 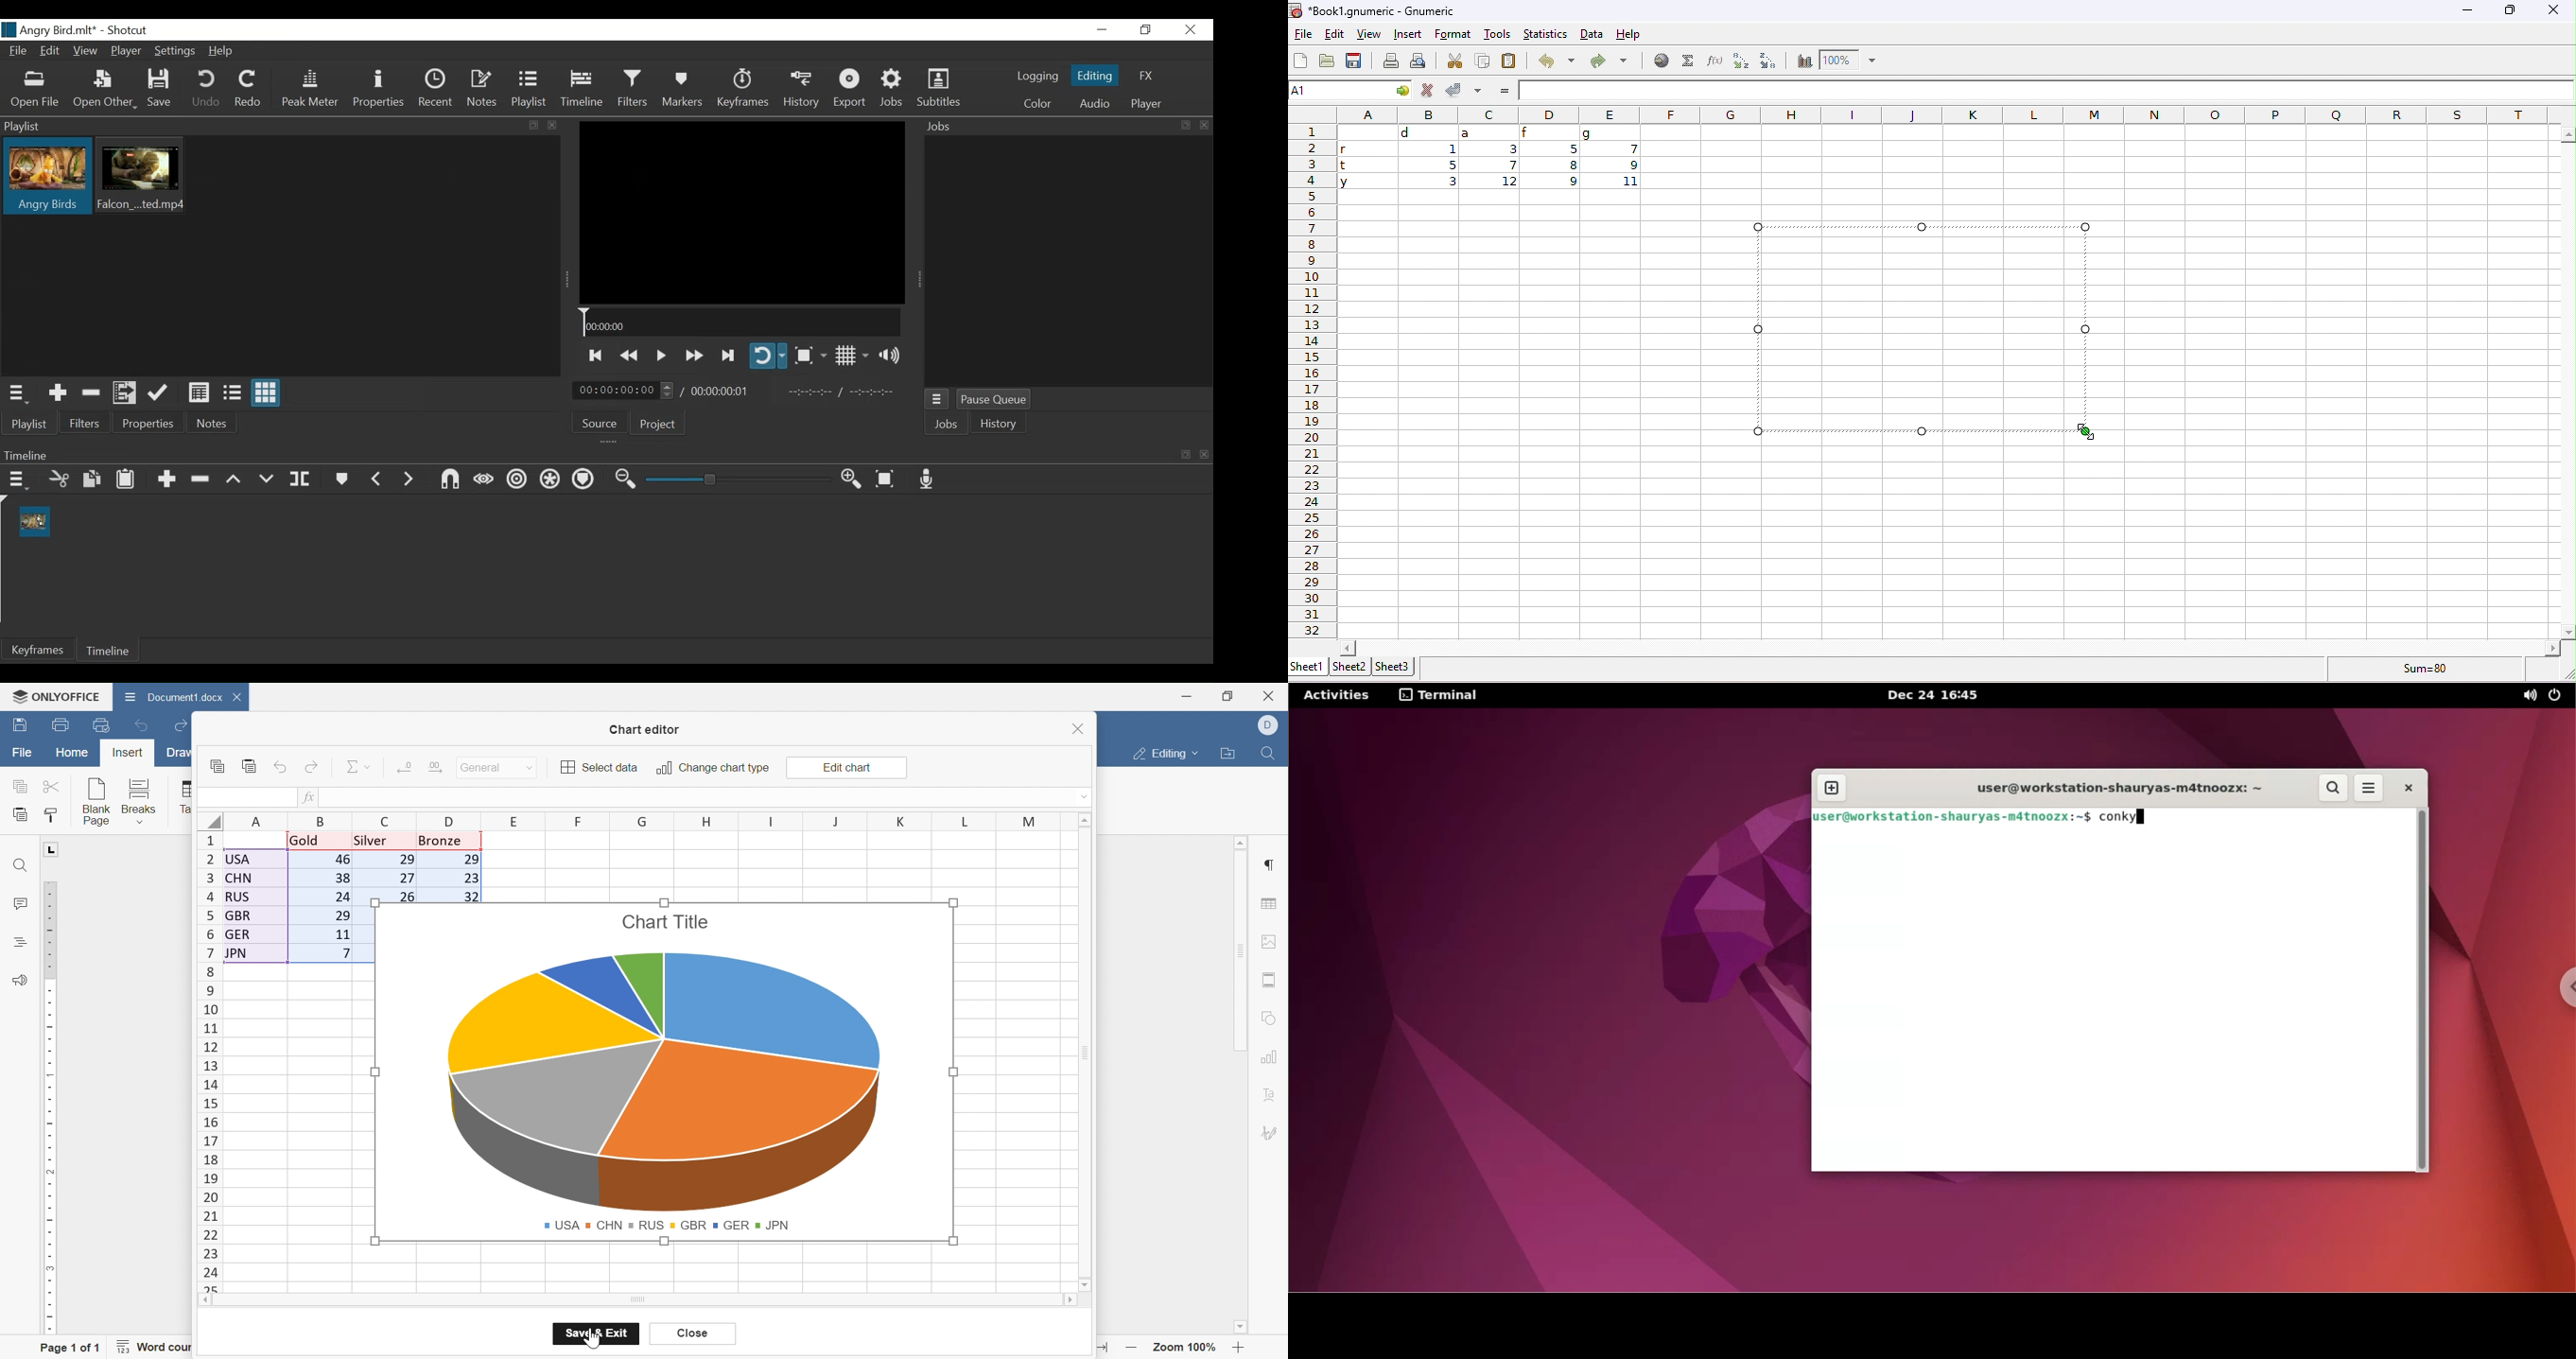 What do you see at coordinates (402, 767) in the screenshot?
I see `Decrease decimal` at bounding box center [402, 767].